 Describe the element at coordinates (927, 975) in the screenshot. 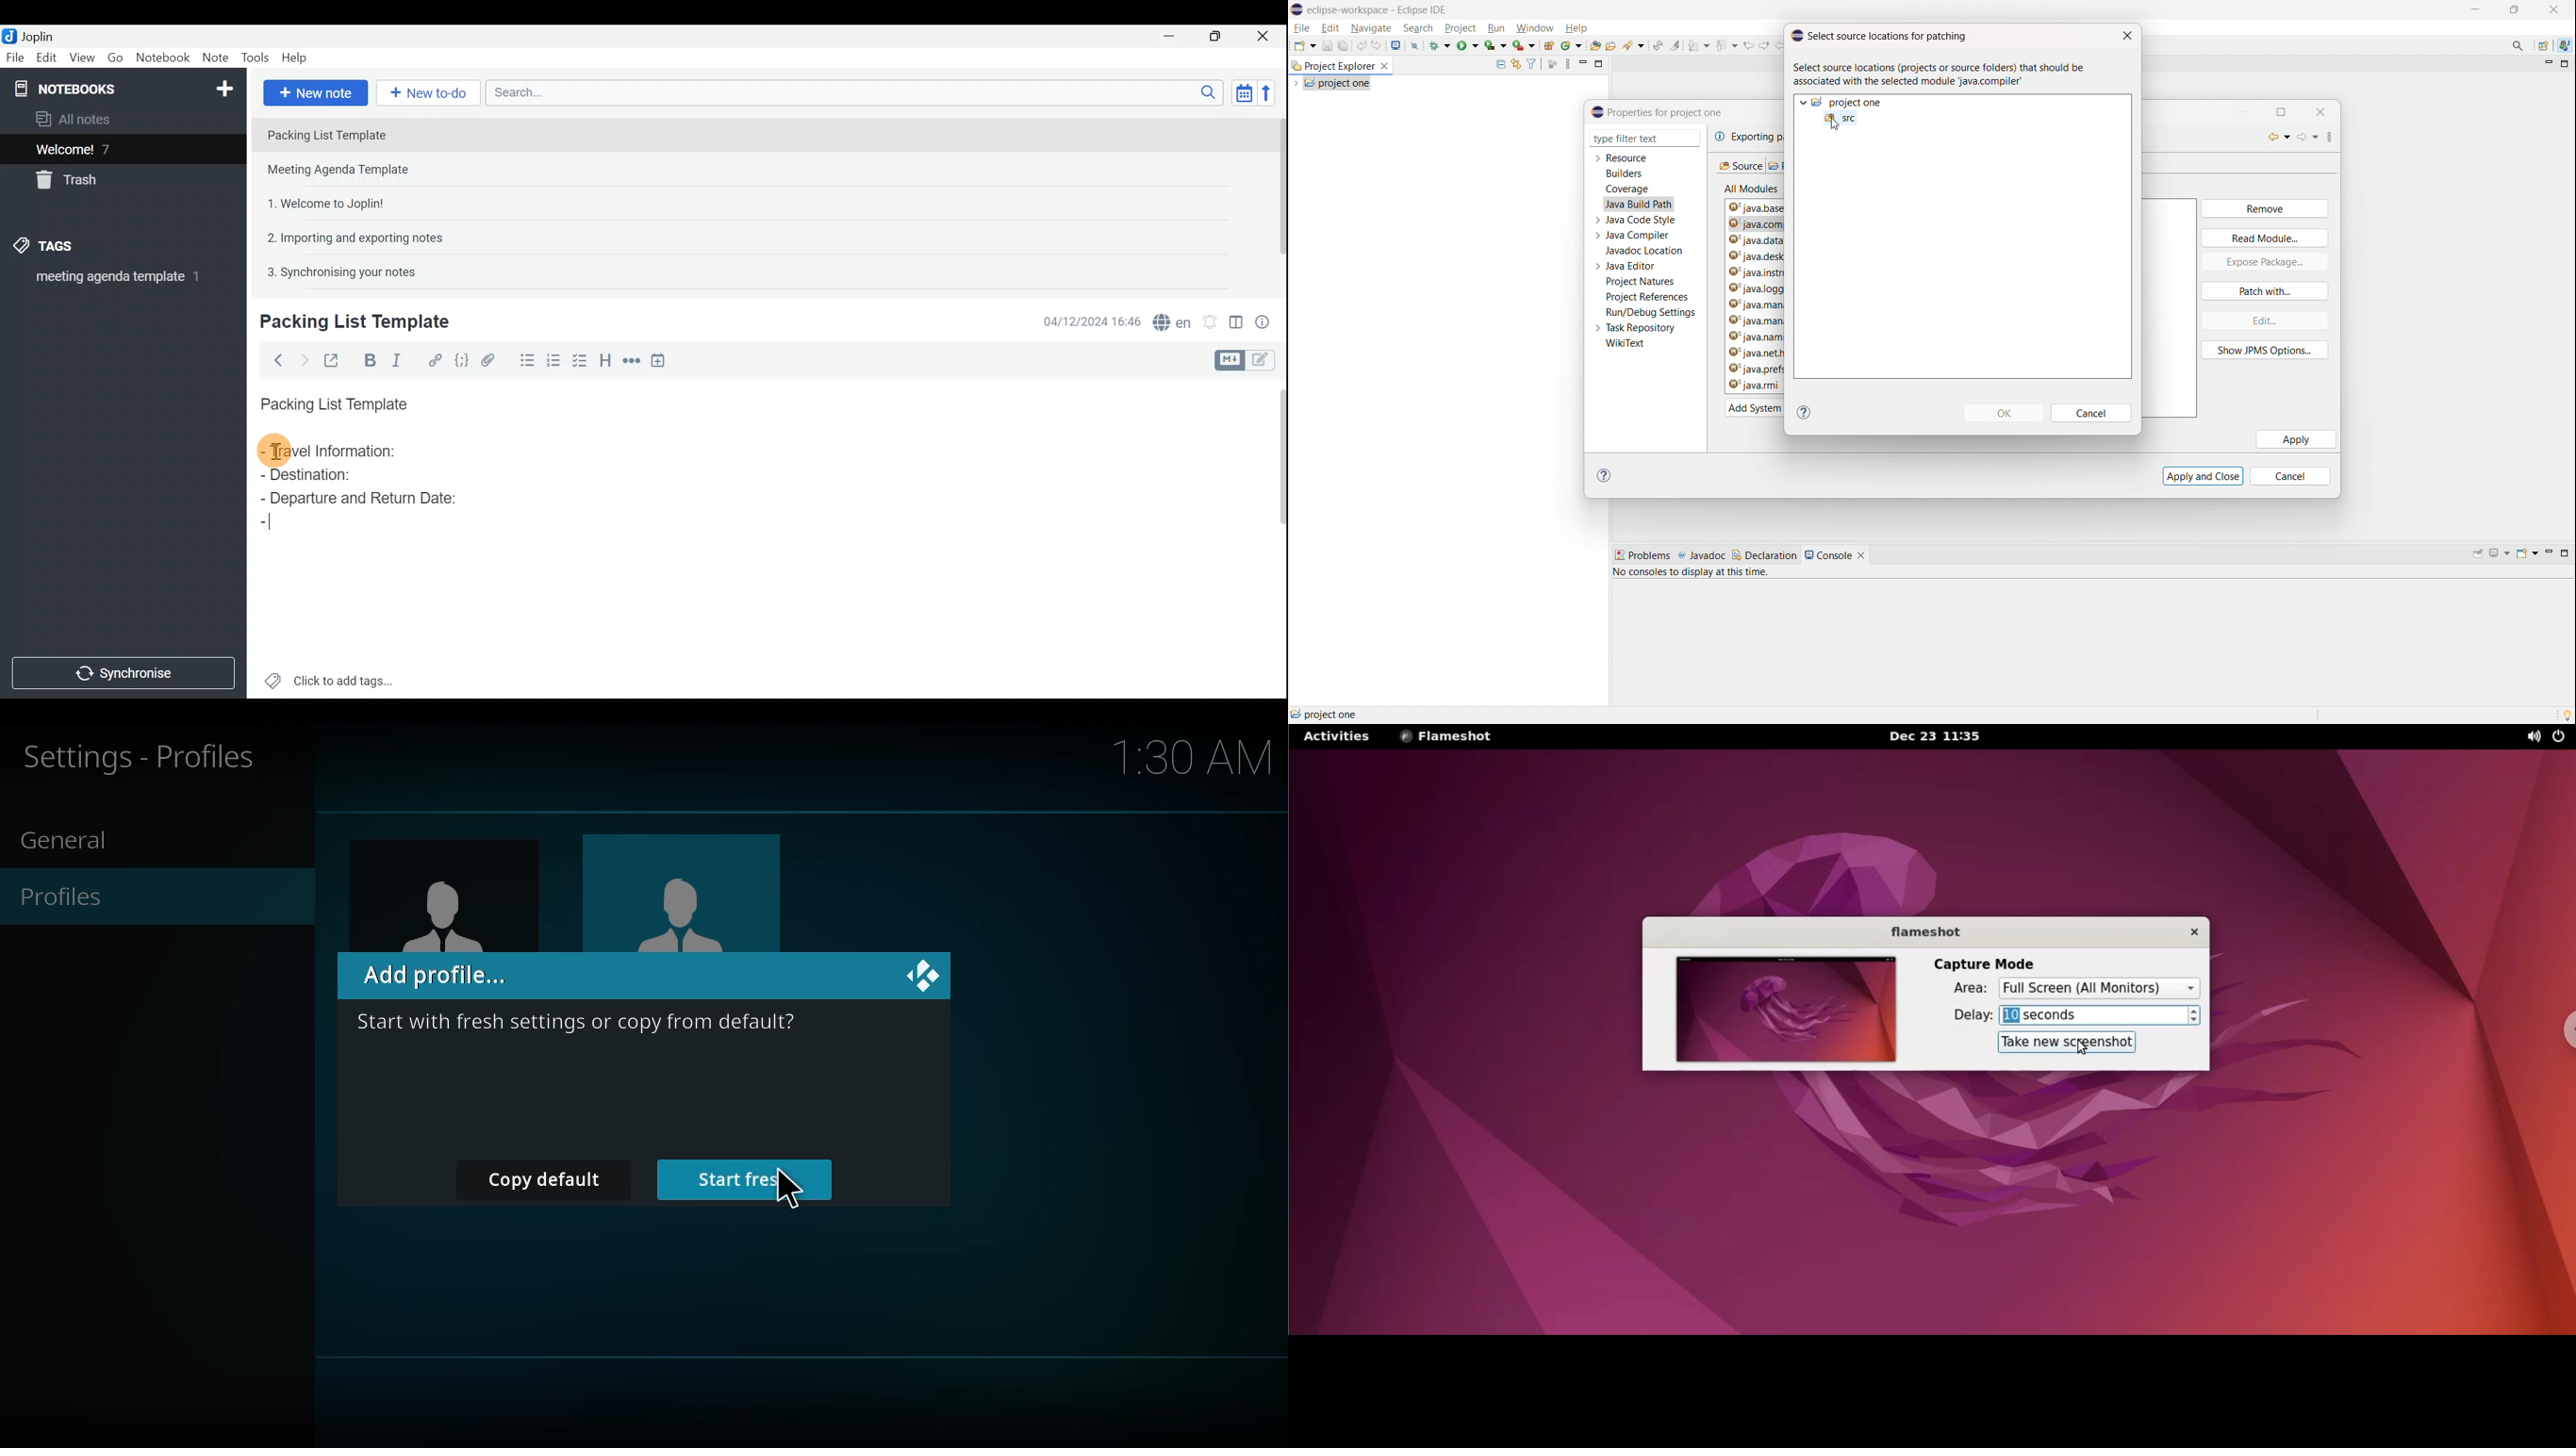

I see `close` at that location.